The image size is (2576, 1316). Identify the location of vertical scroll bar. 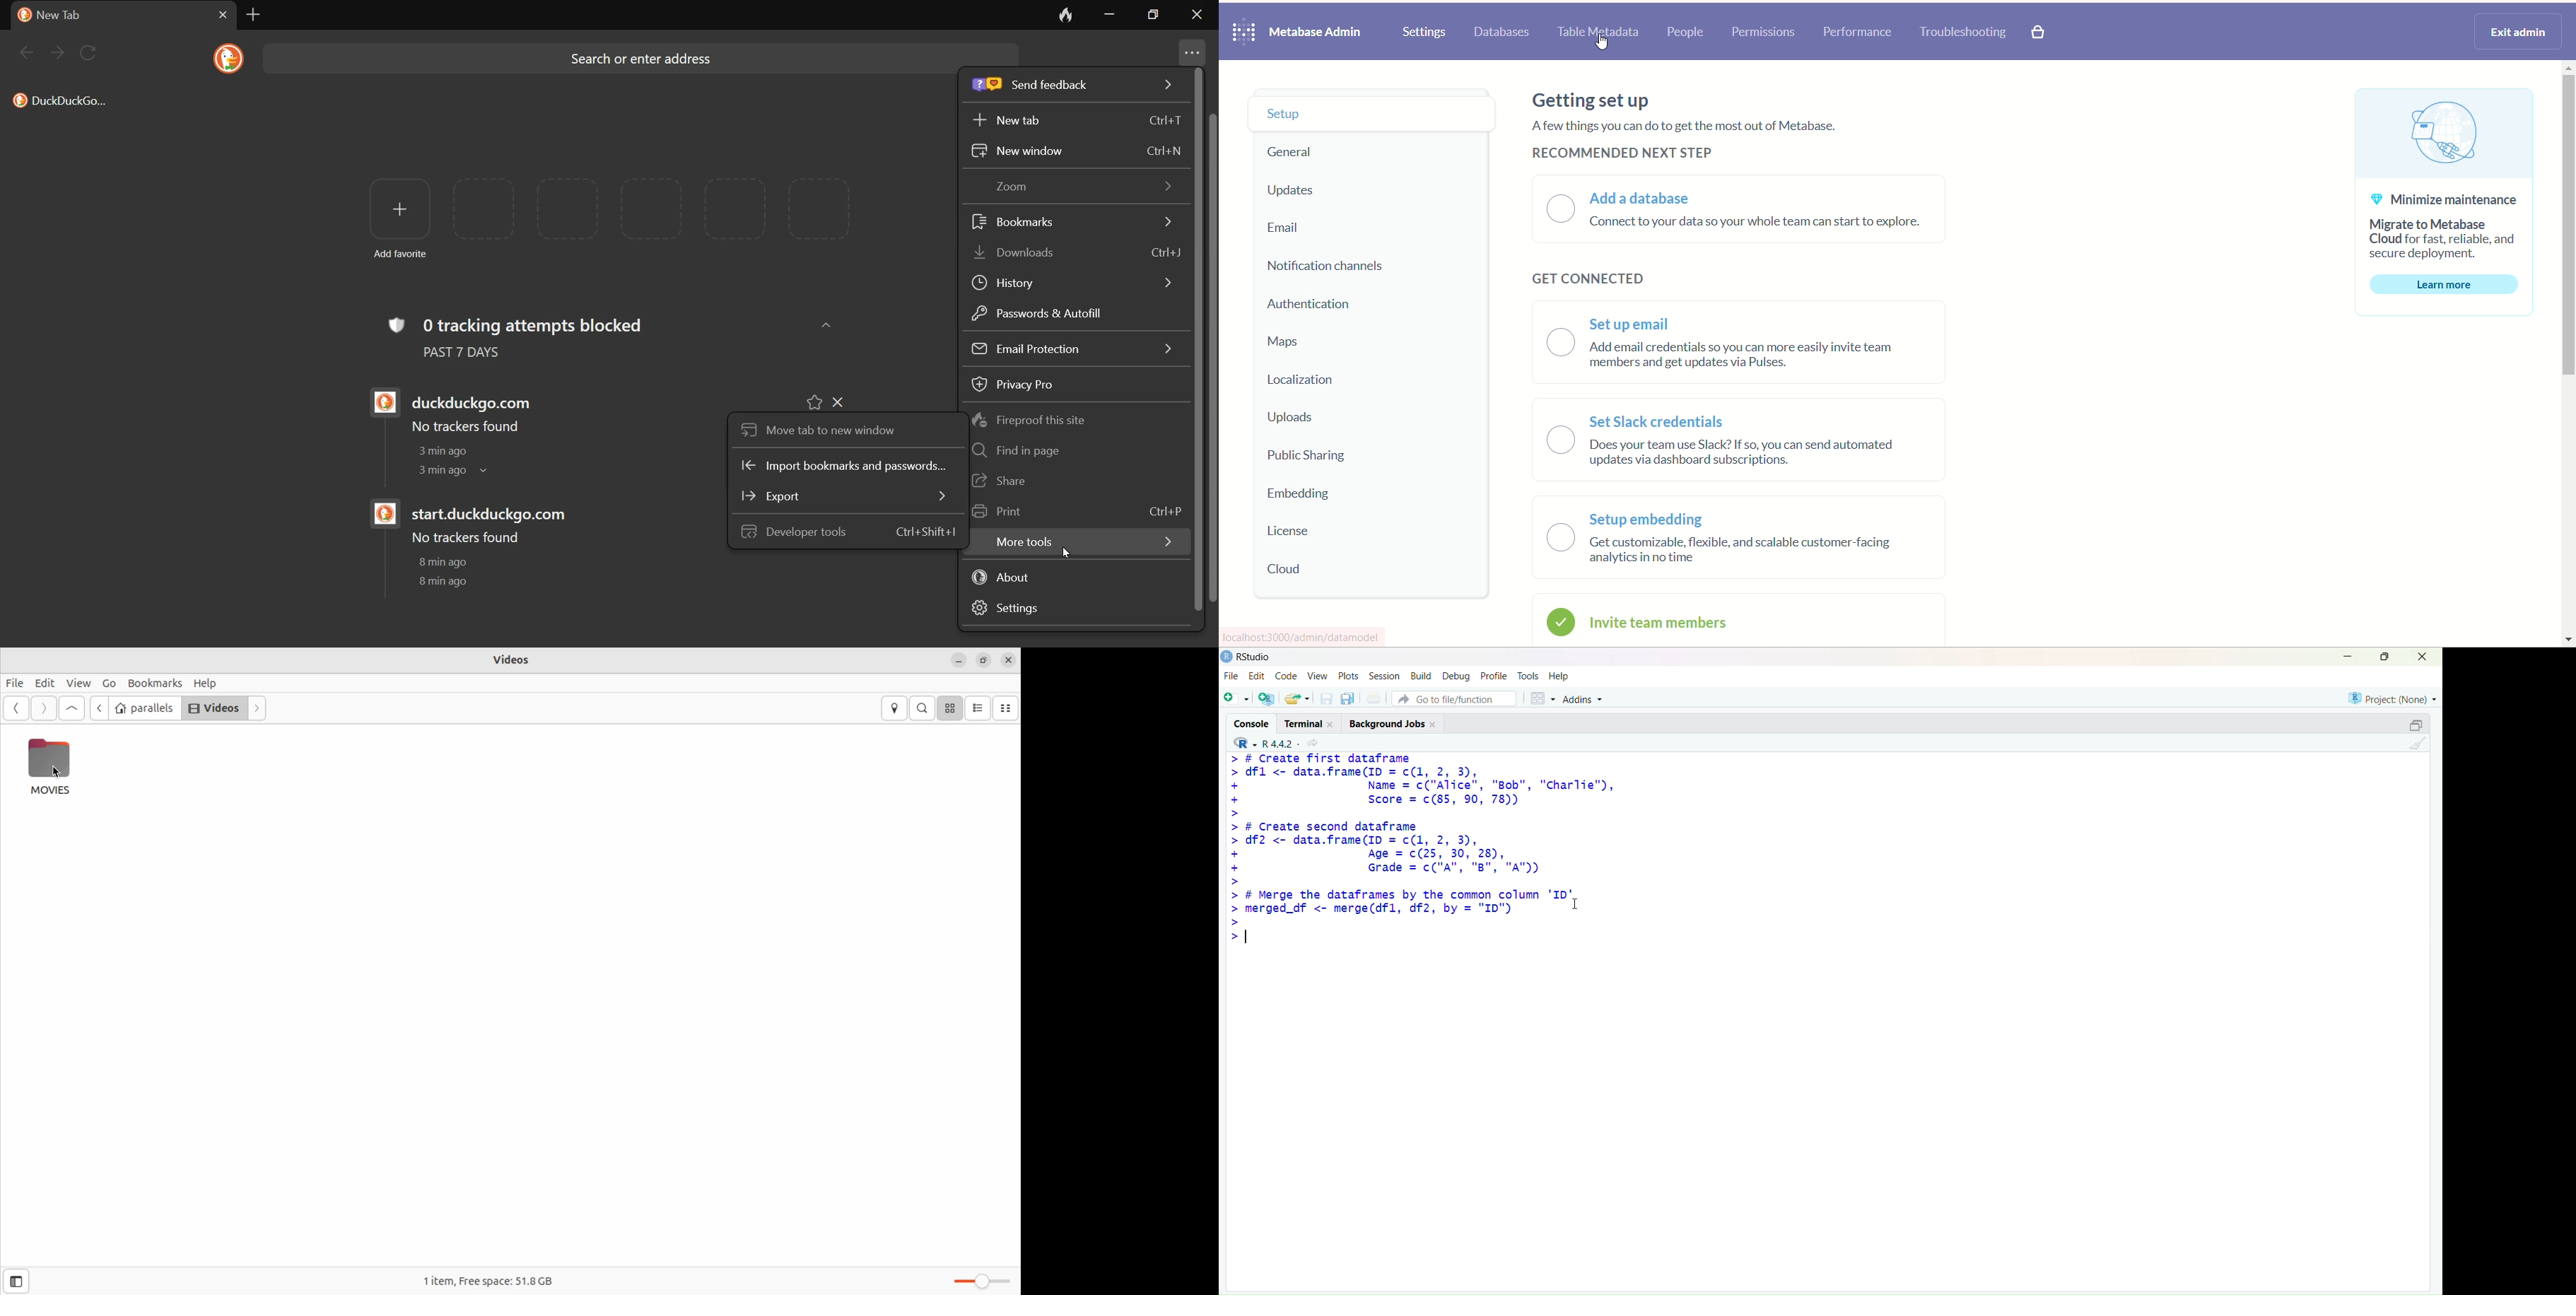
(2568, 355).